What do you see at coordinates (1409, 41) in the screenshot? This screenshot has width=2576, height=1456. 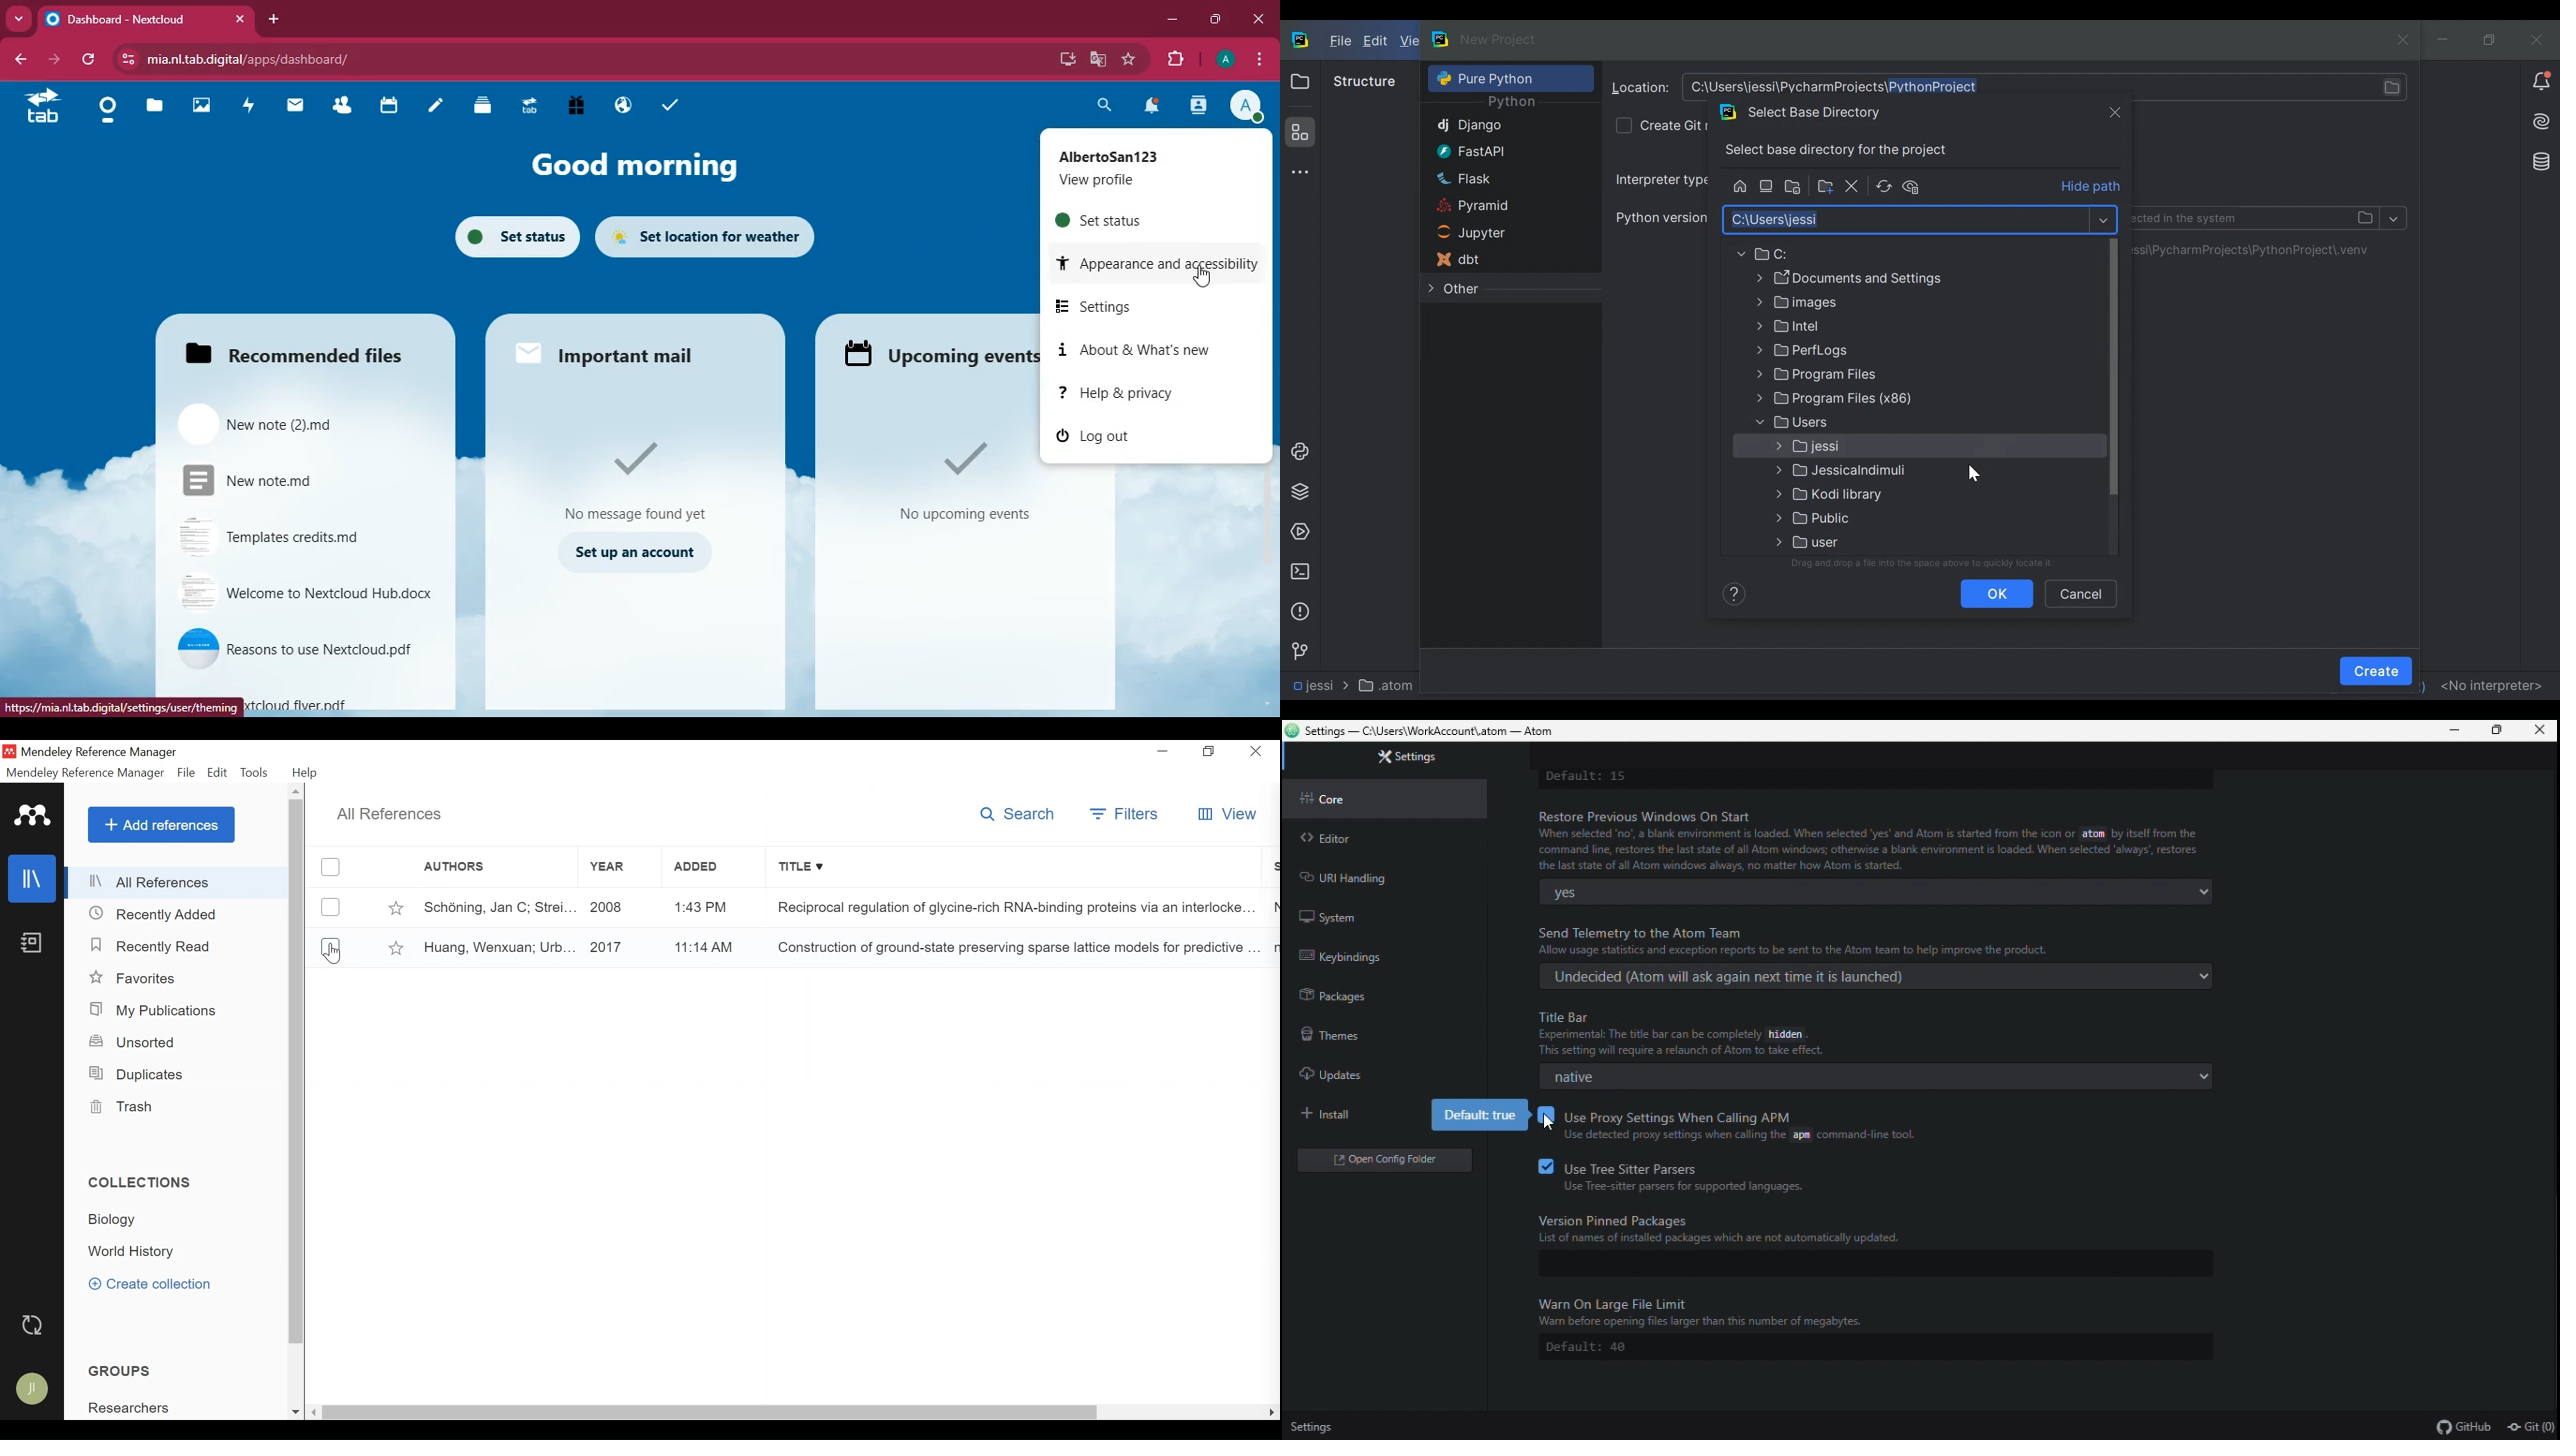 I see `View` at bounding box center [1409, 41].